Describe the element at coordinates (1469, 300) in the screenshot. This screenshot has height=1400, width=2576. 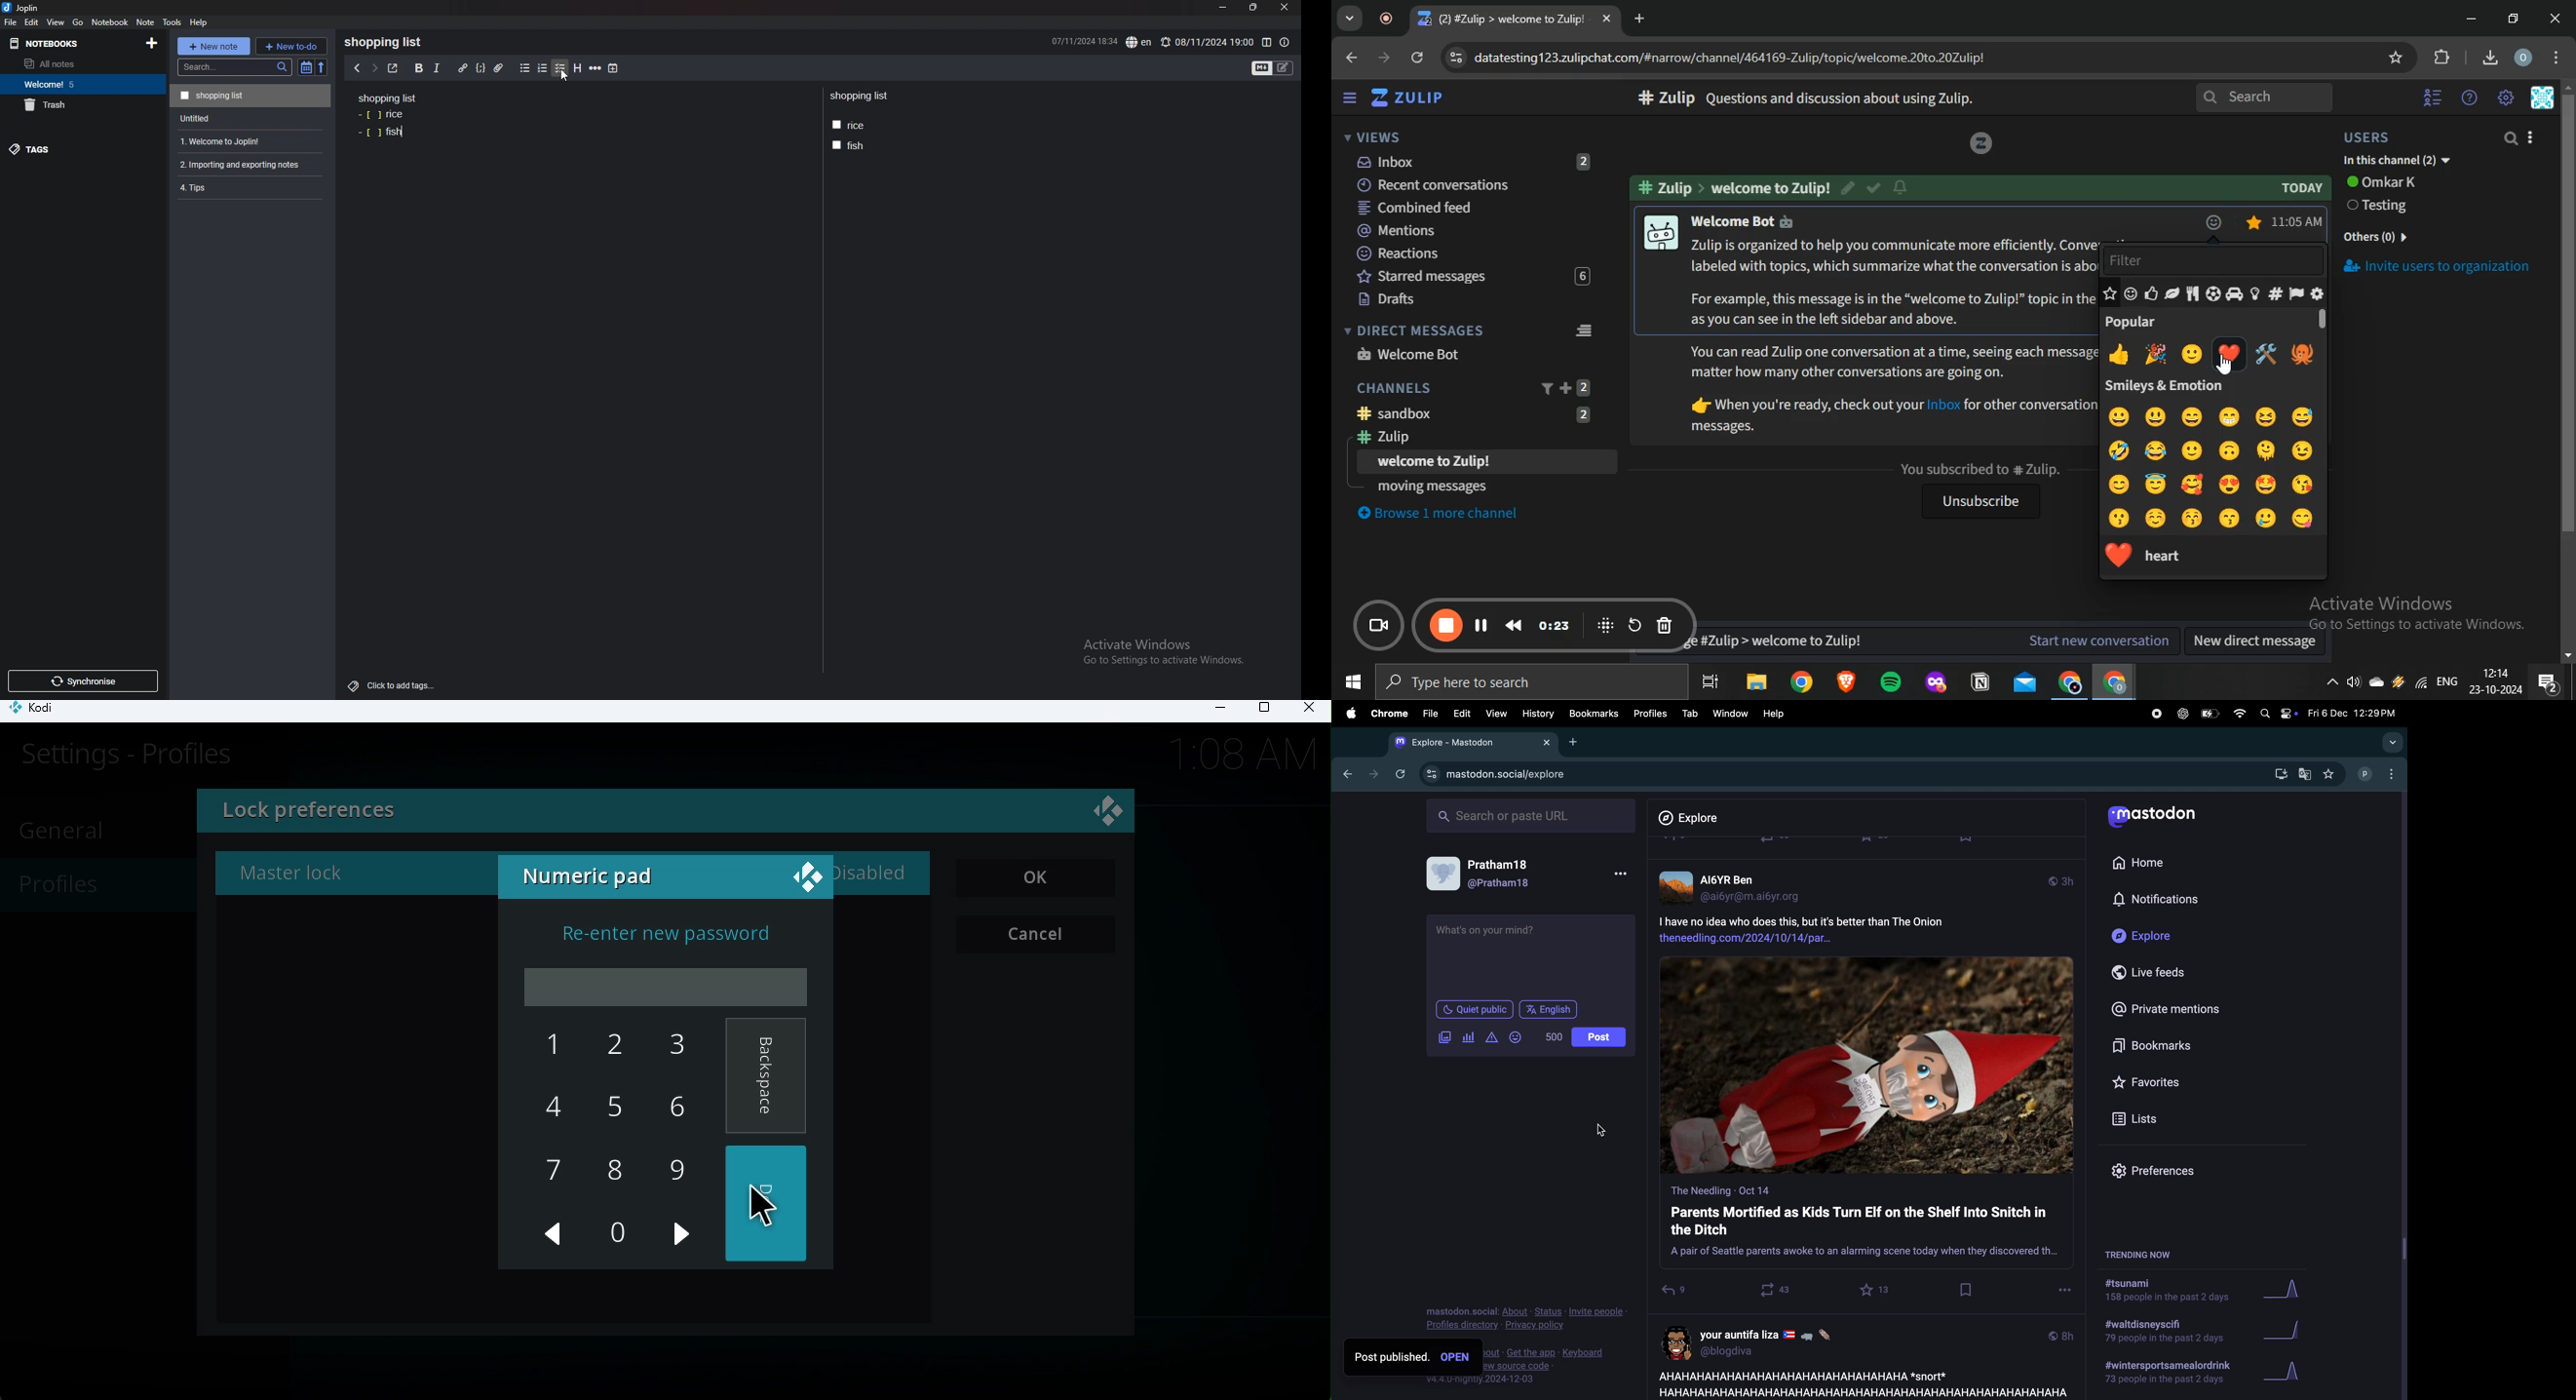
I see `drafts` at that location.